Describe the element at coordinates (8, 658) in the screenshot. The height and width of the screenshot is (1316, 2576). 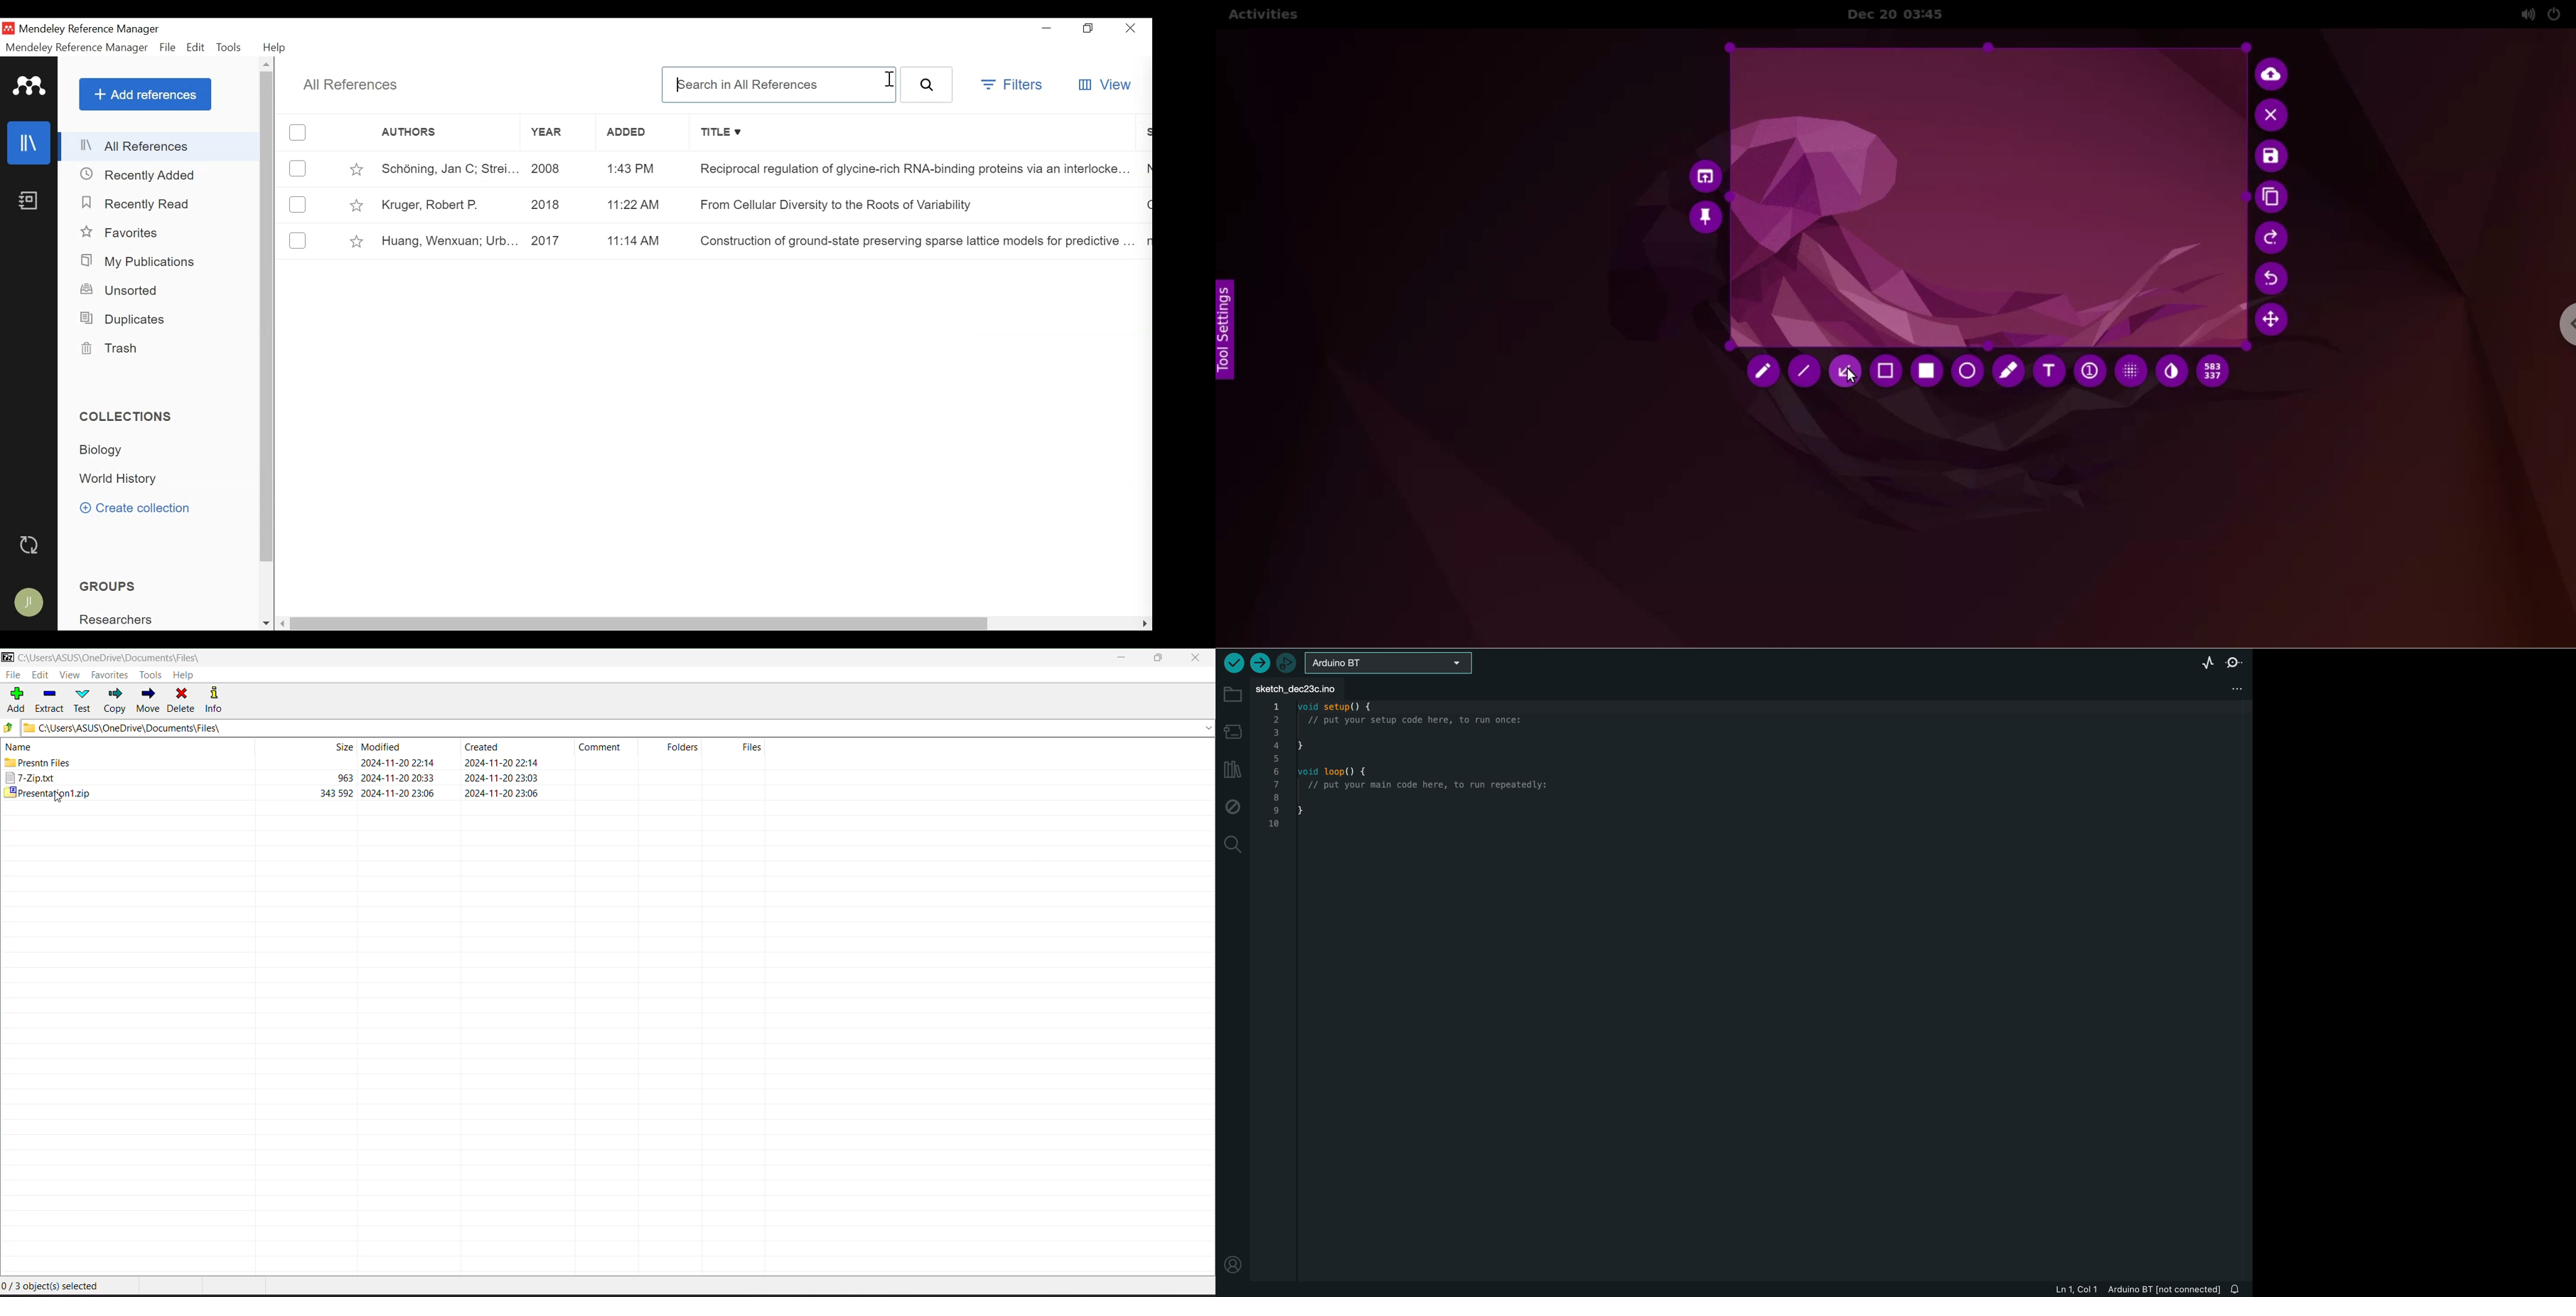
I see `Application Logo` at that location.